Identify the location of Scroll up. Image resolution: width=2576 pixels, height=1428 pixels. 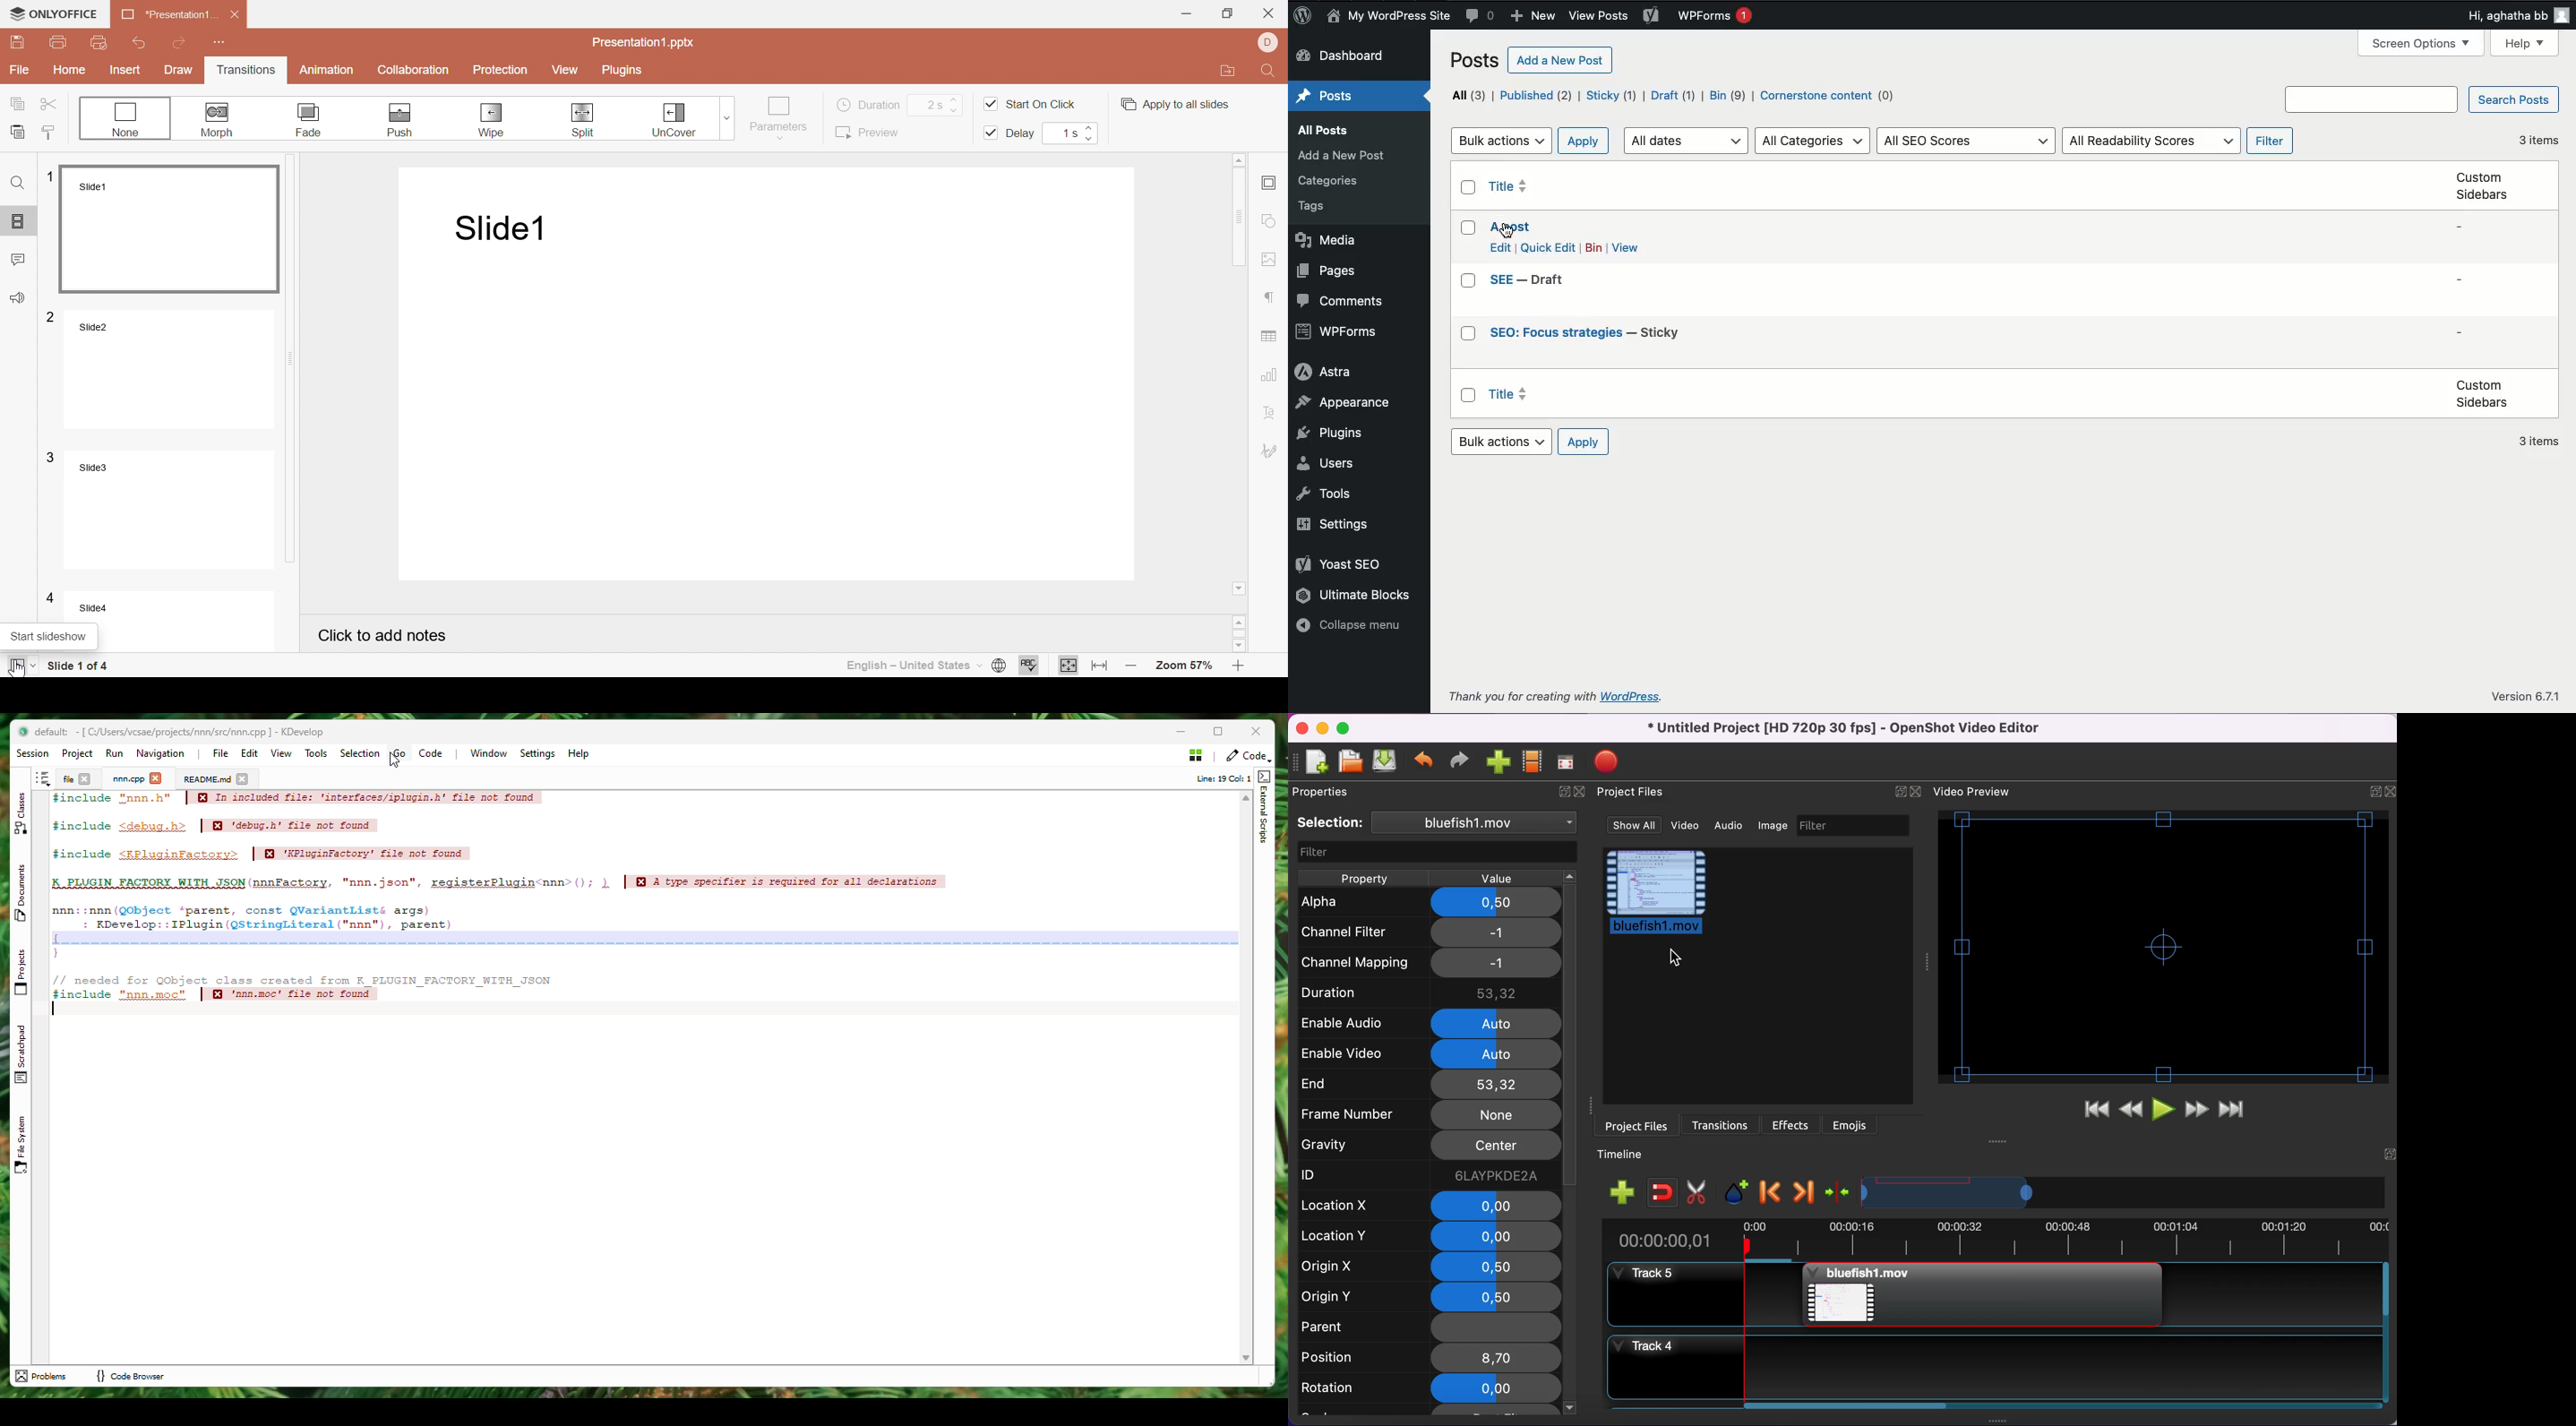
(1239, 625).